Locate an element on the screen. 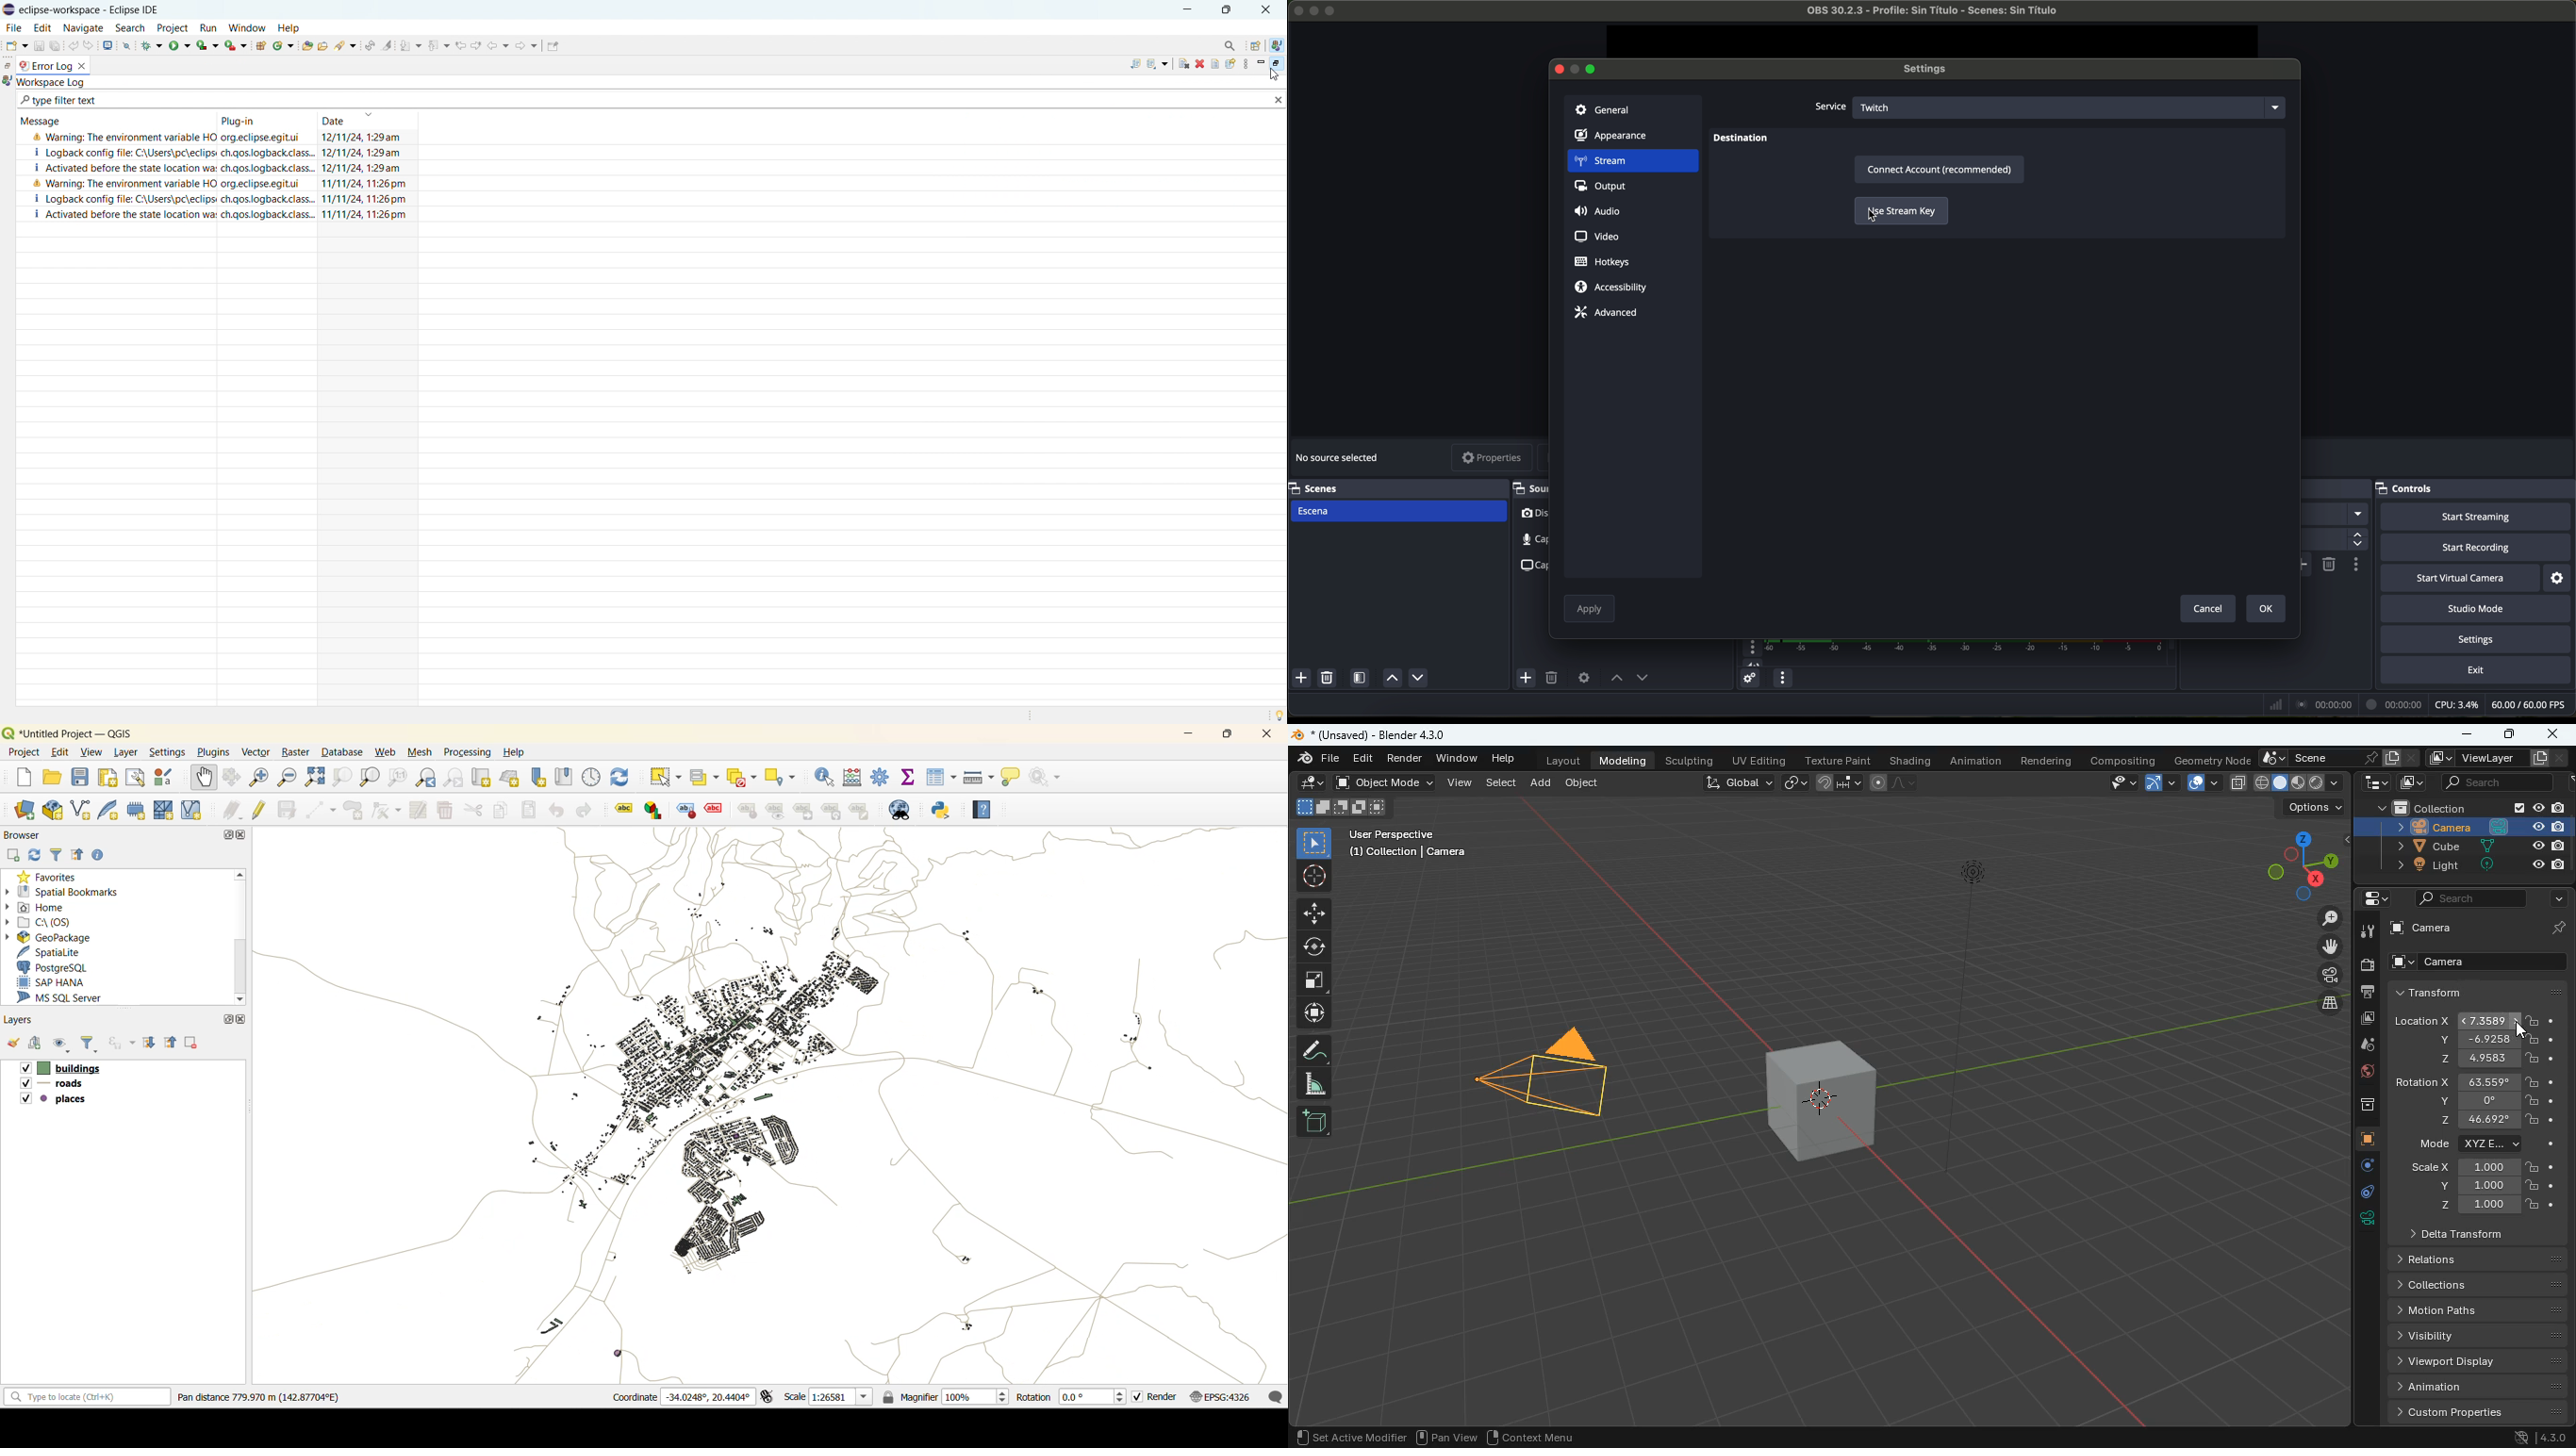 The width and height of the screenshot is (2576, 1456). Mic/Aux is located at coordinates (1948, 653).